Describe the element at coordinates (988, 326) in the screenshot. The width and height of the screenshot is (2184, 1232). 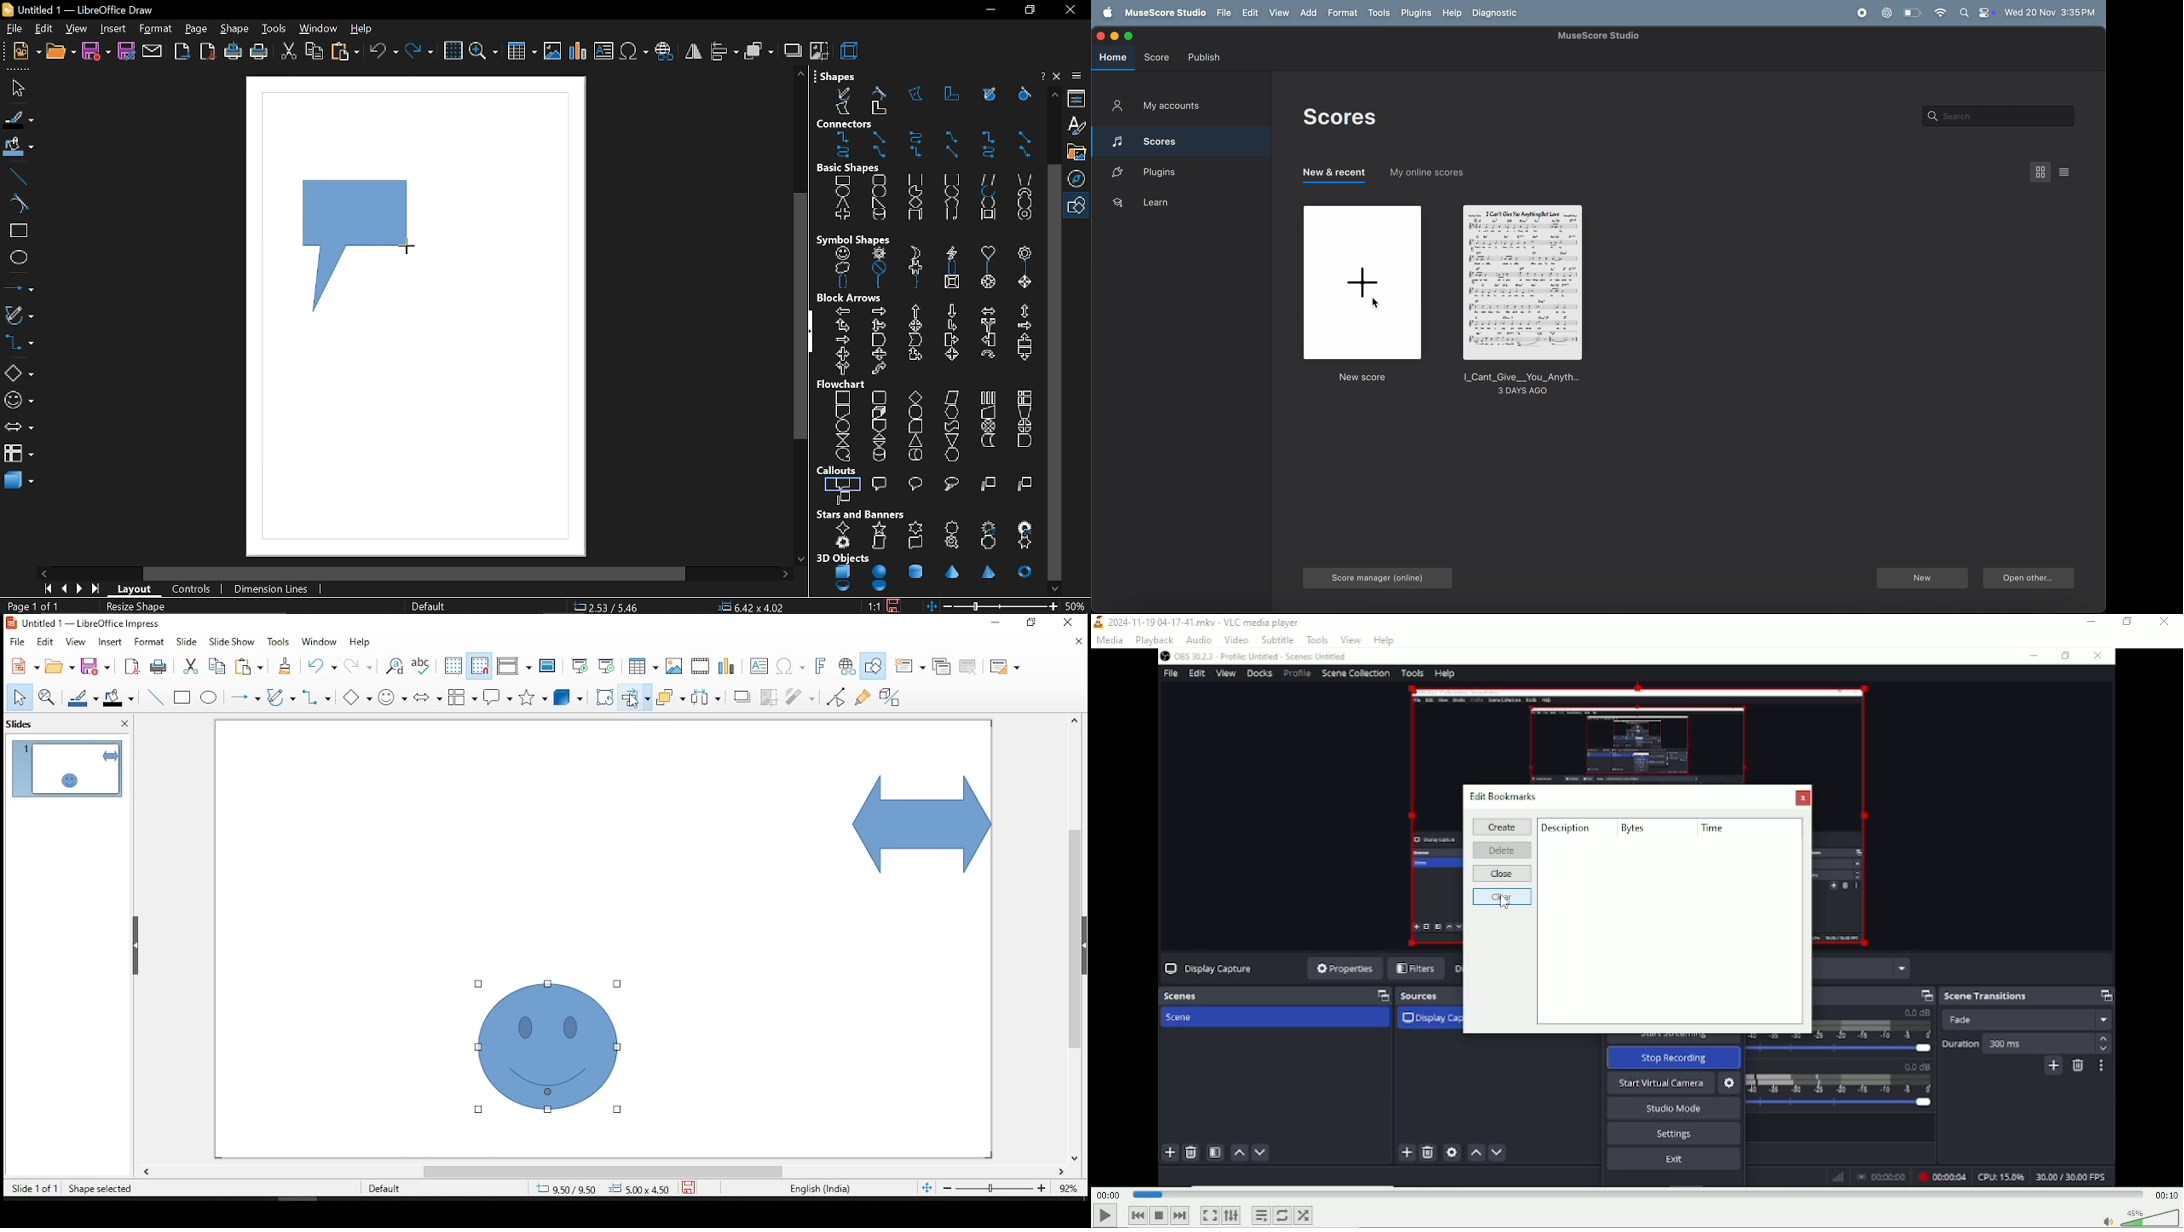
I see `split arrow` at that location.